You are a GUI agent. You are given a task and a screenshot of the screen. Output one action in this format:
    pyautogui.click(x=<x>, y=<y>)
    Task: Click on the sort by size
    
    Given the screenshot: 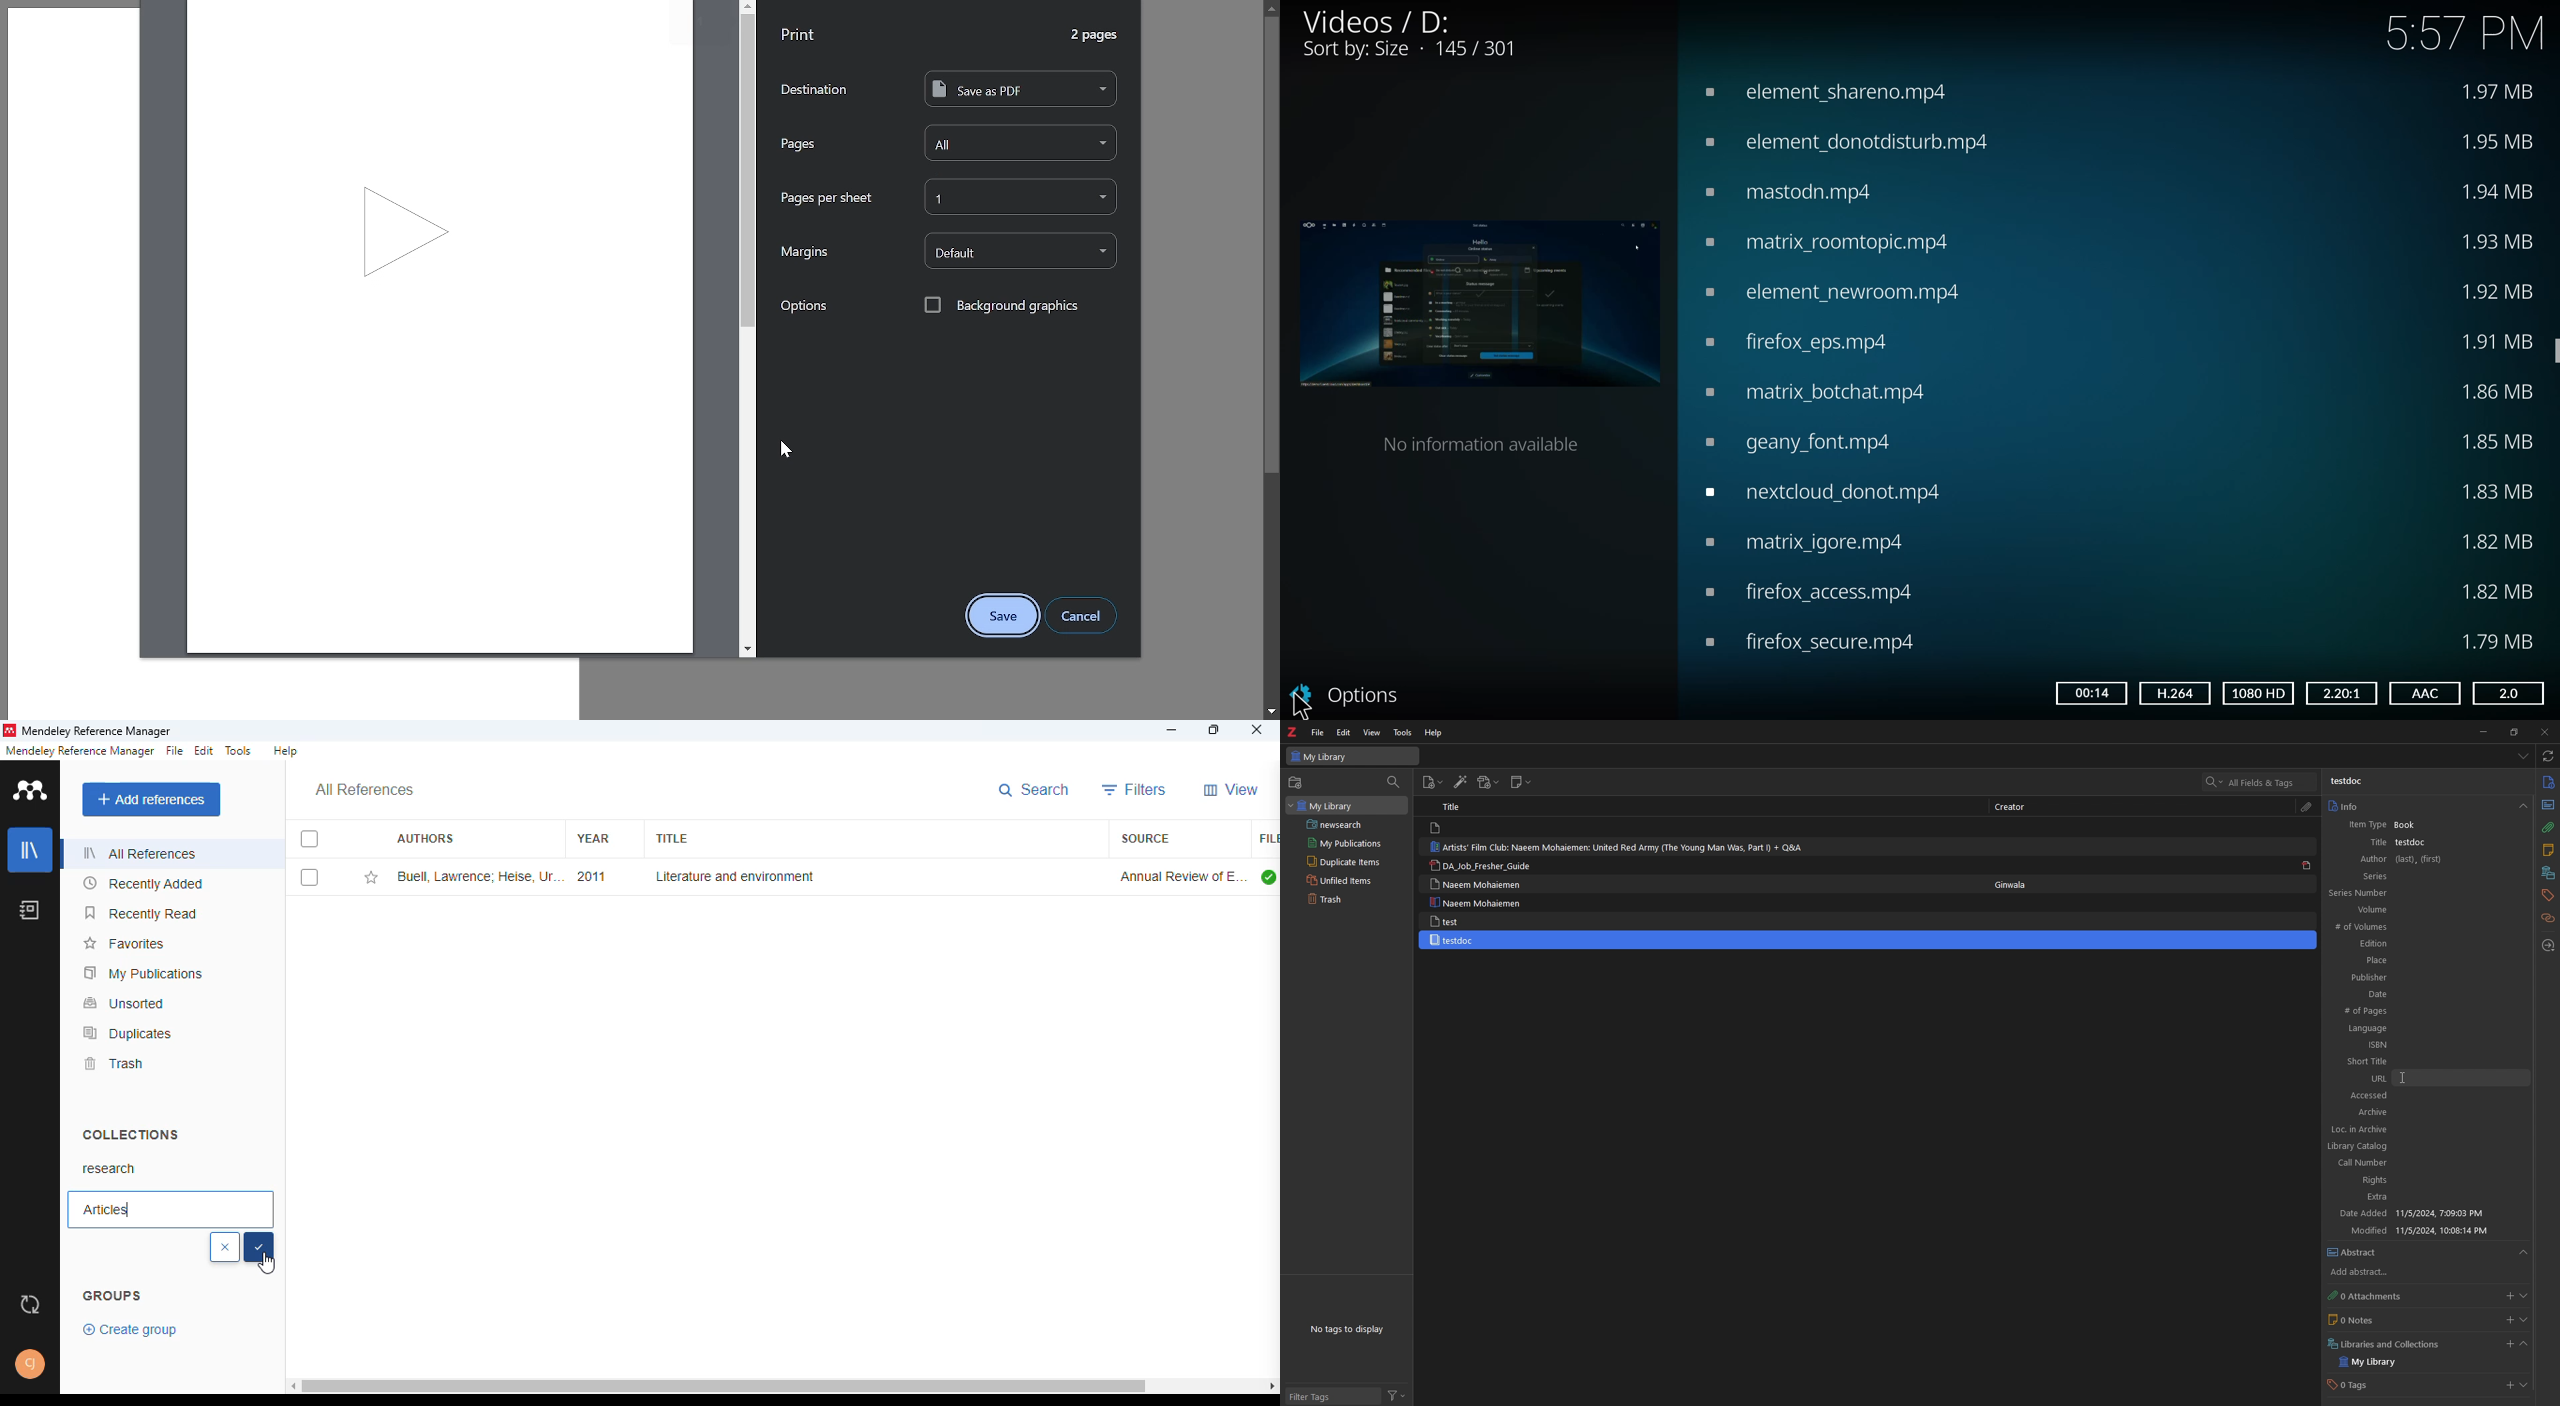 What is the action you would take?
    pyautogui.click(x=1413, y=50)
    